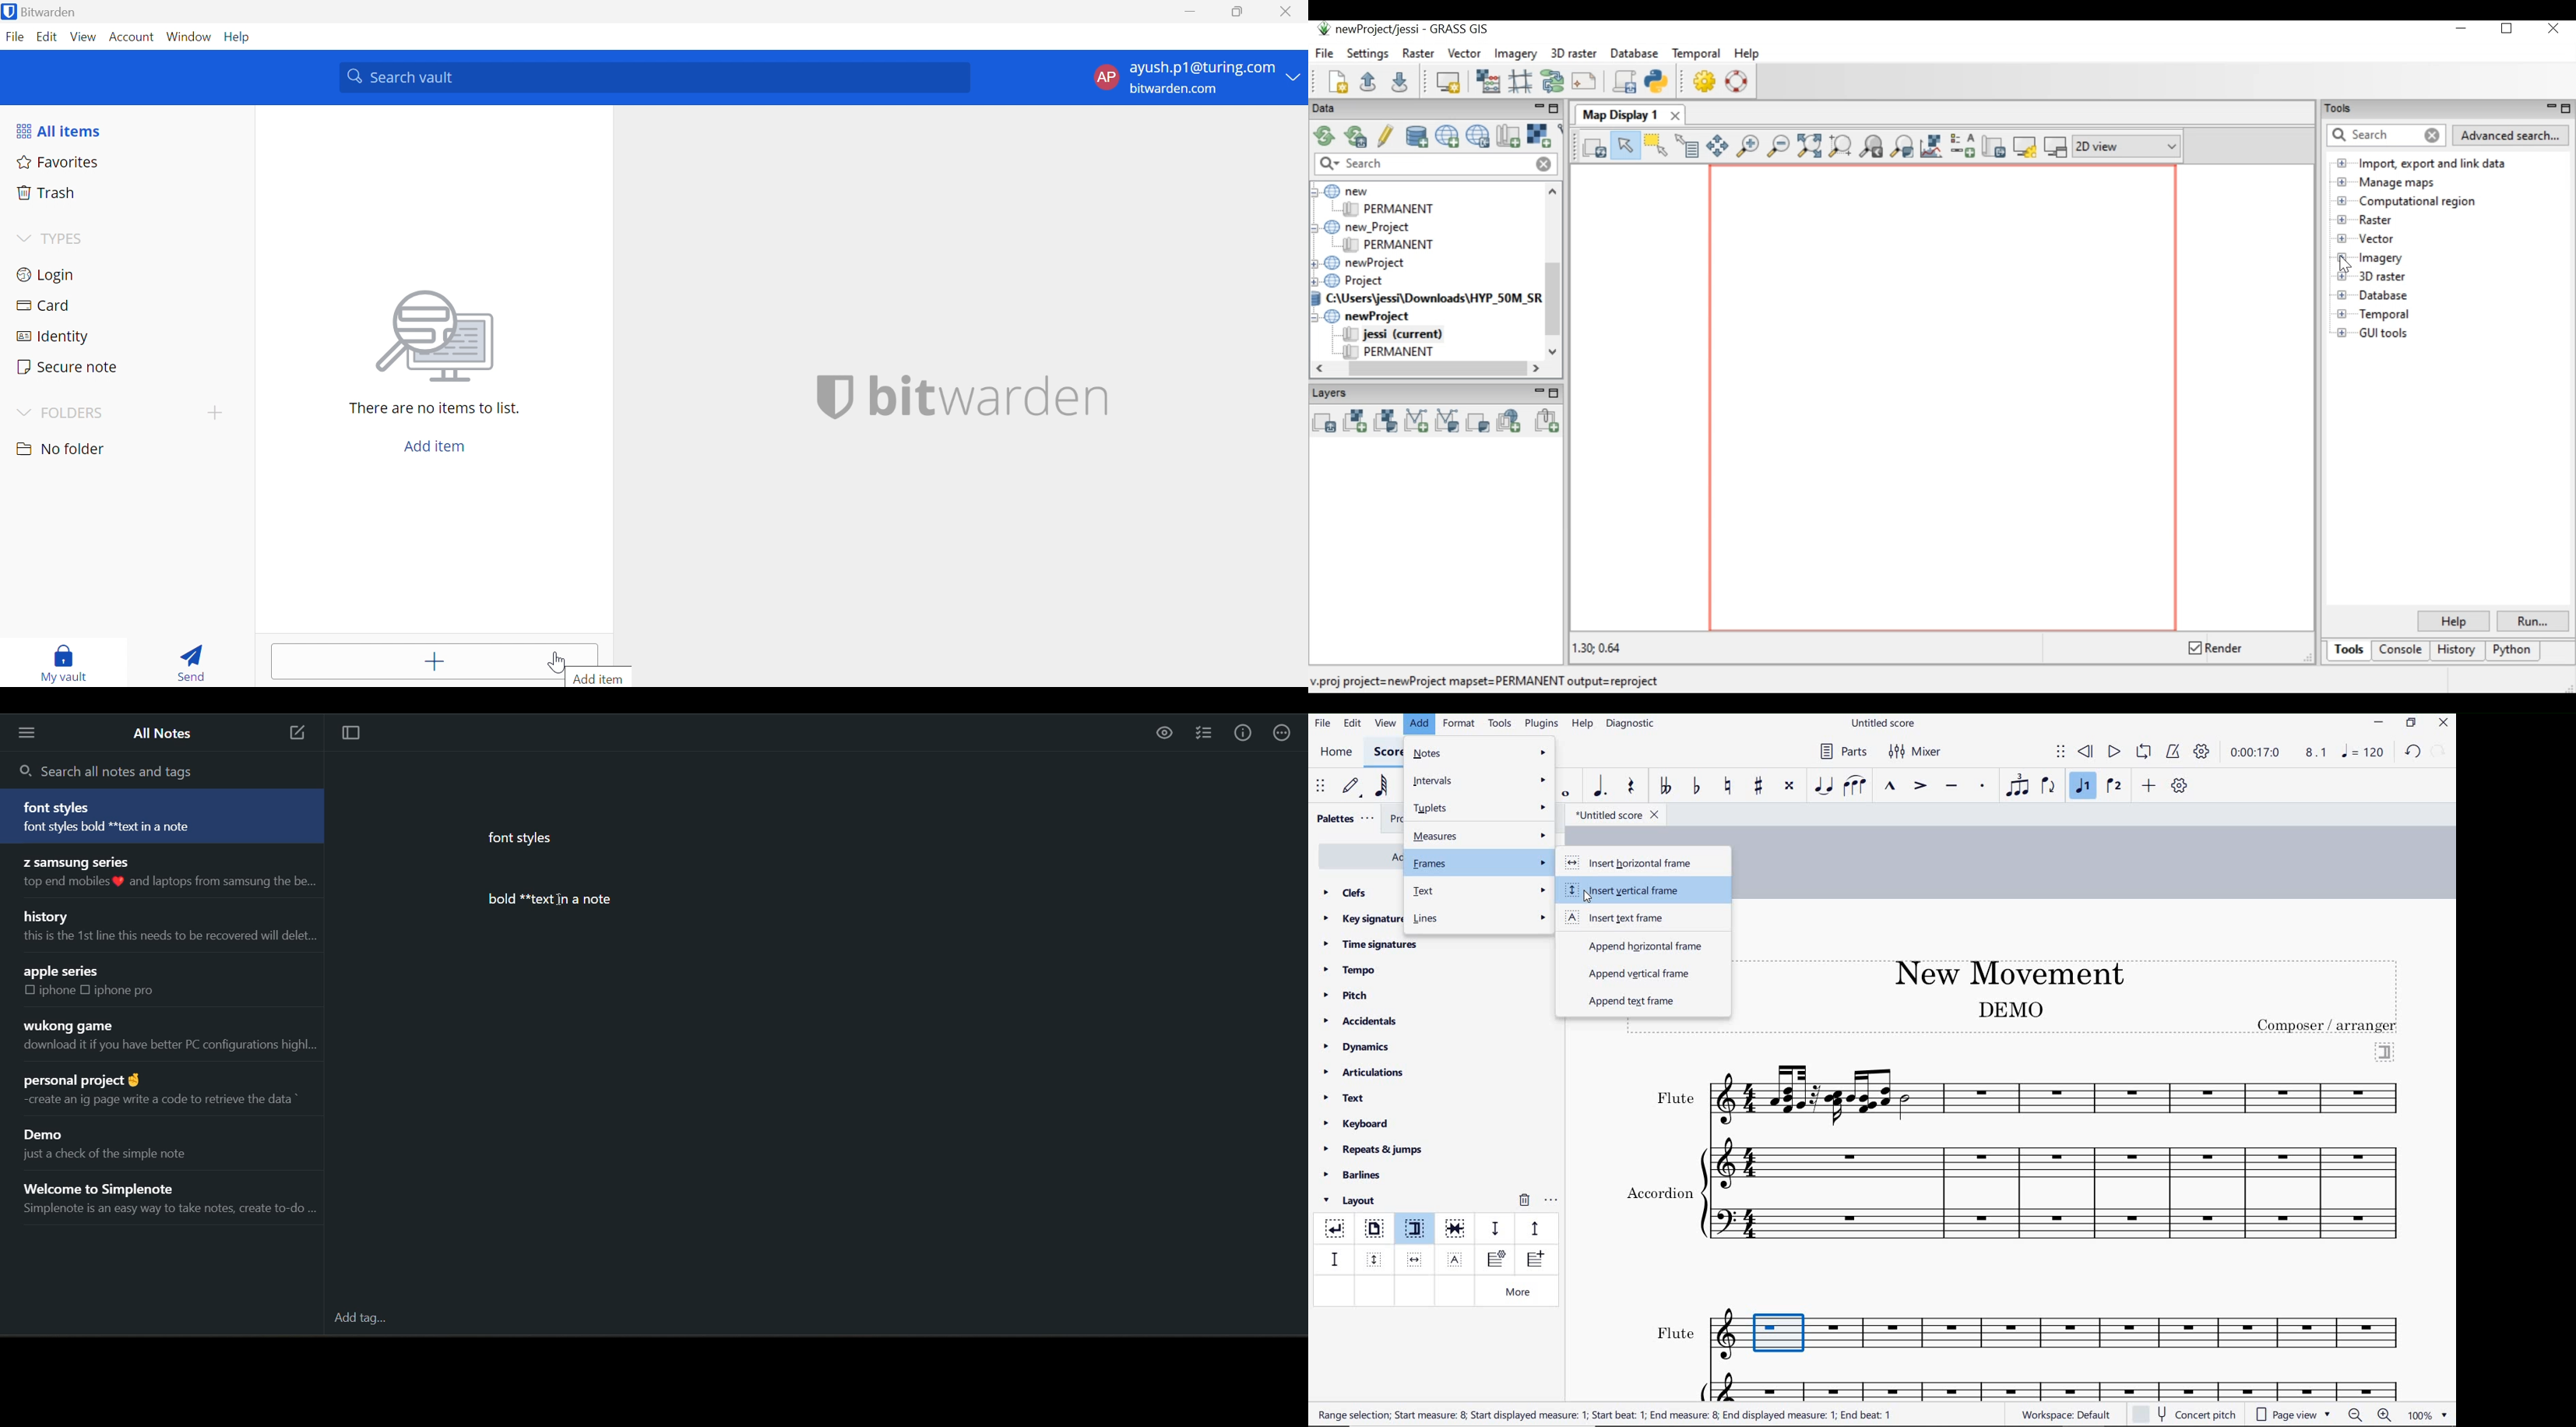  Describe the element at coordinates (1983, 786) in the screenshot. I see `staccato` at that location.